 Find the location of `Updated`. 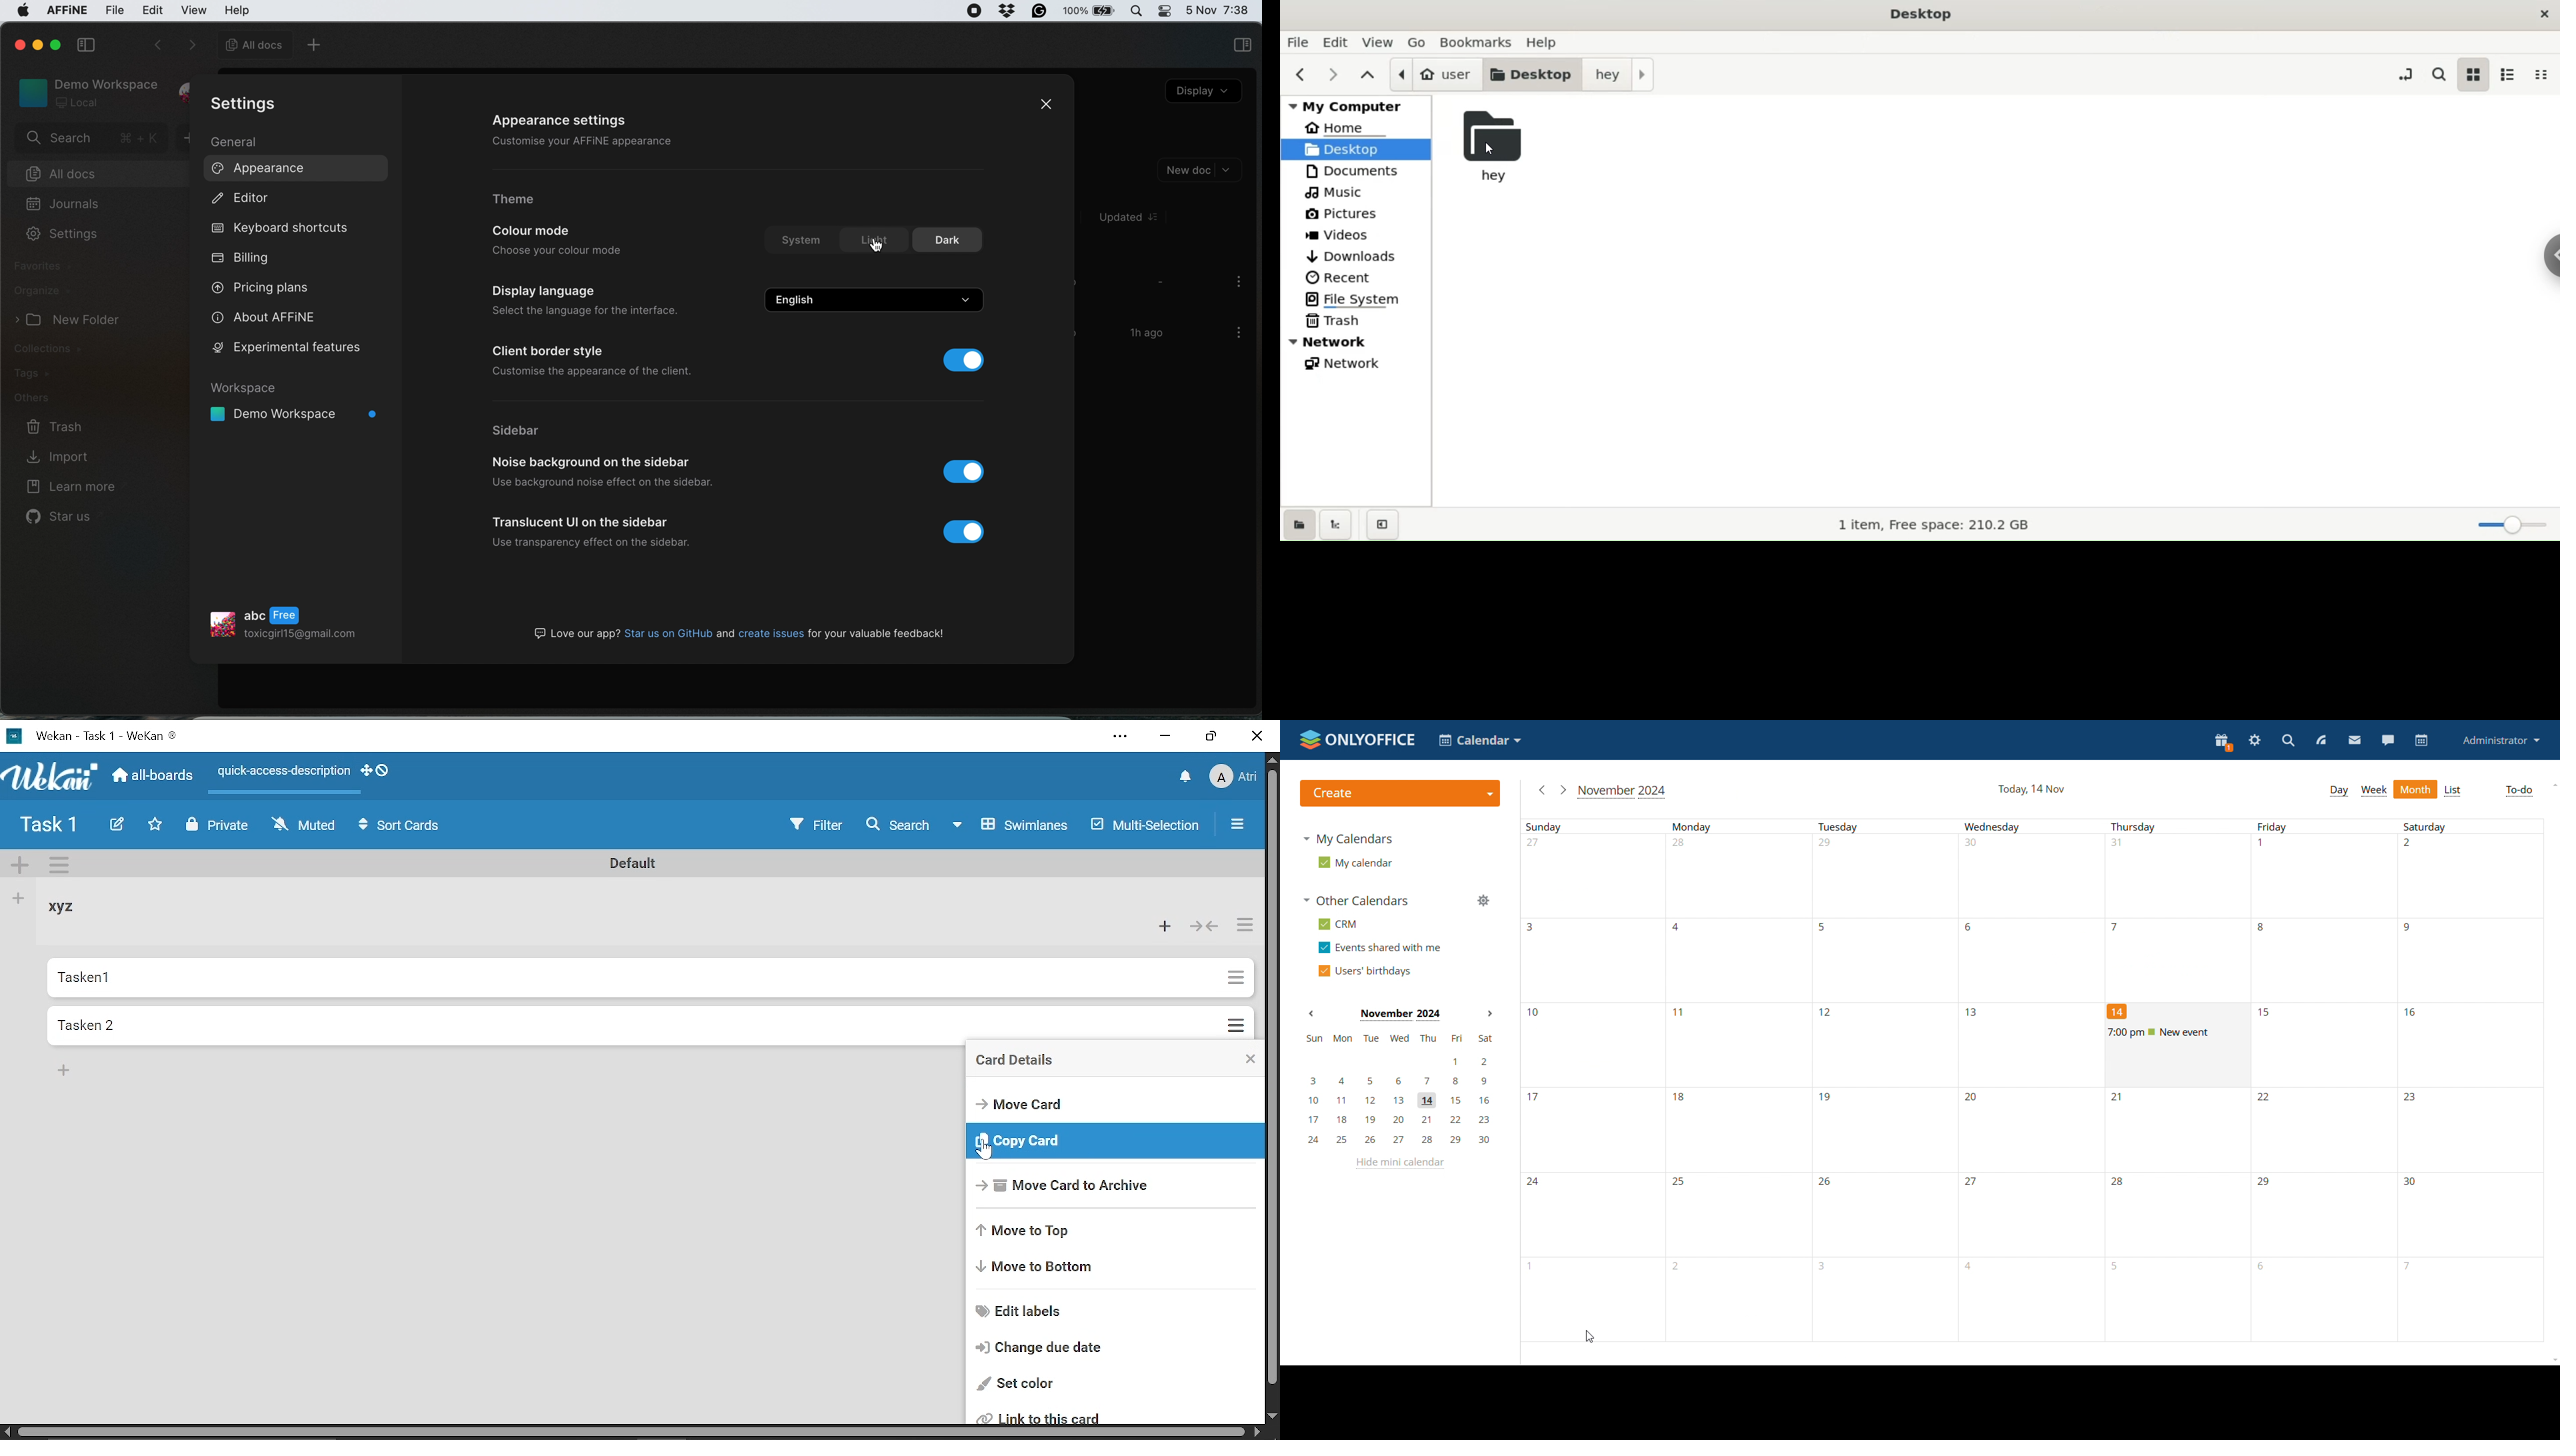

Updated is located at coordinates (1135, 218).